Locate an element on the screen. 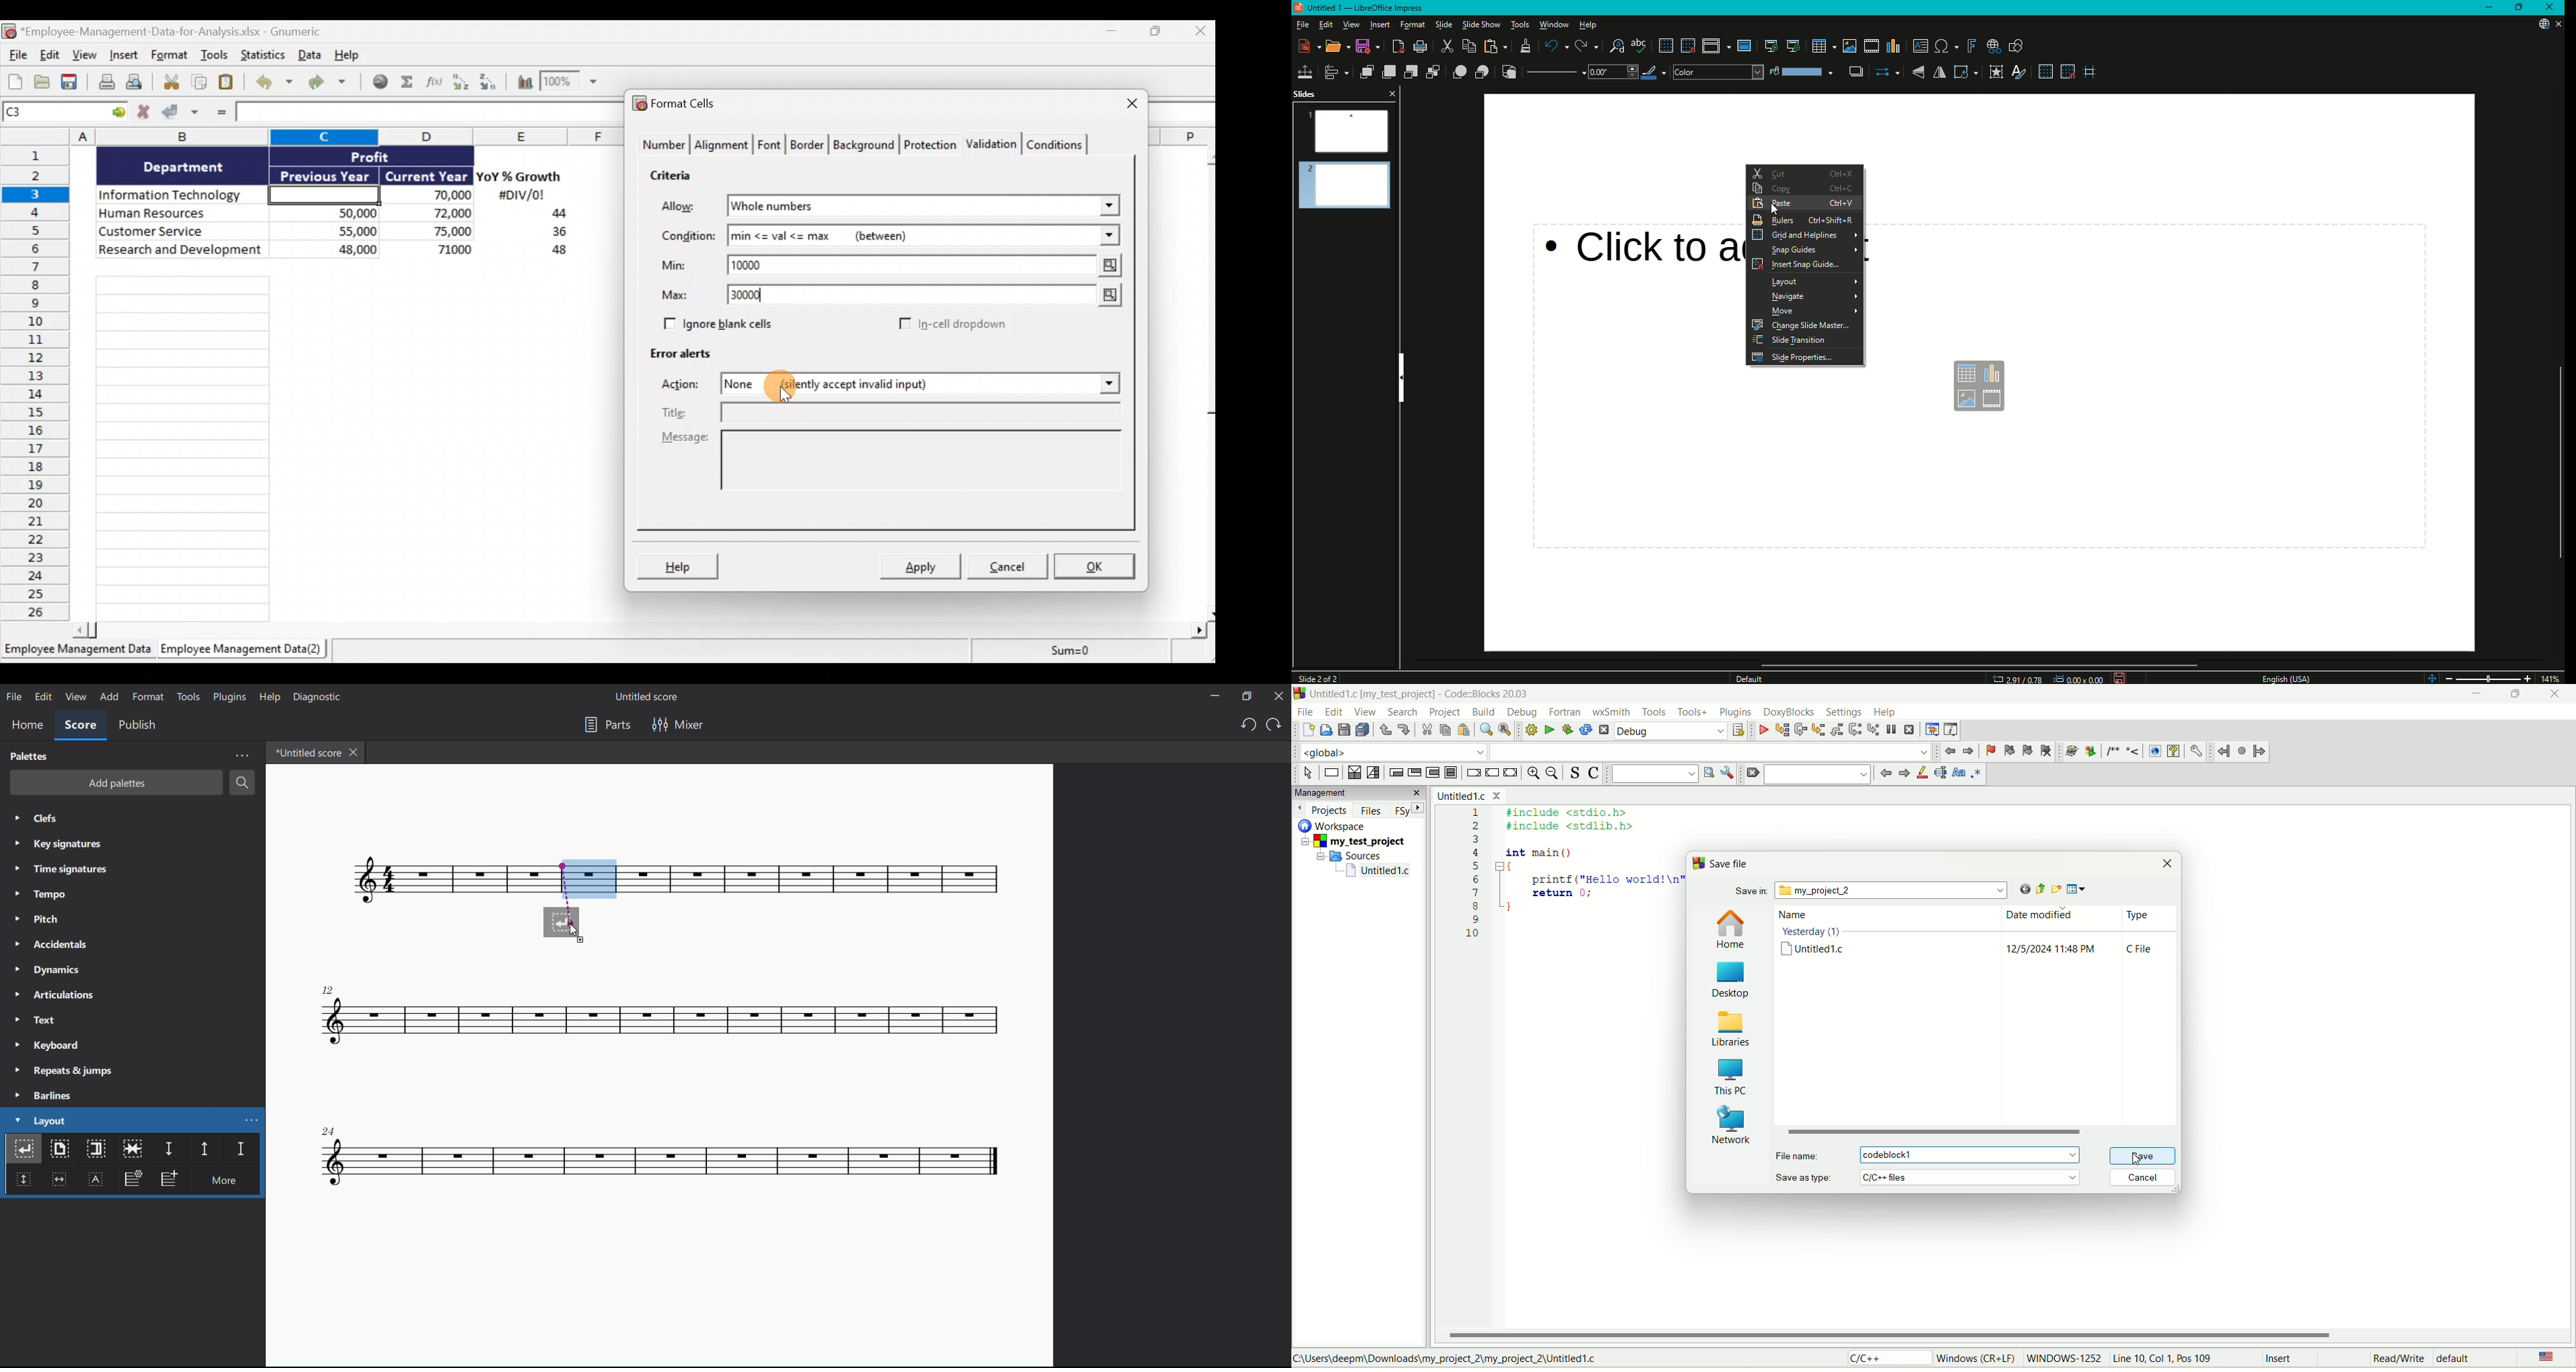 This screenshot has width=2576, height=1372. copy is located at coordinates (1445, 730).